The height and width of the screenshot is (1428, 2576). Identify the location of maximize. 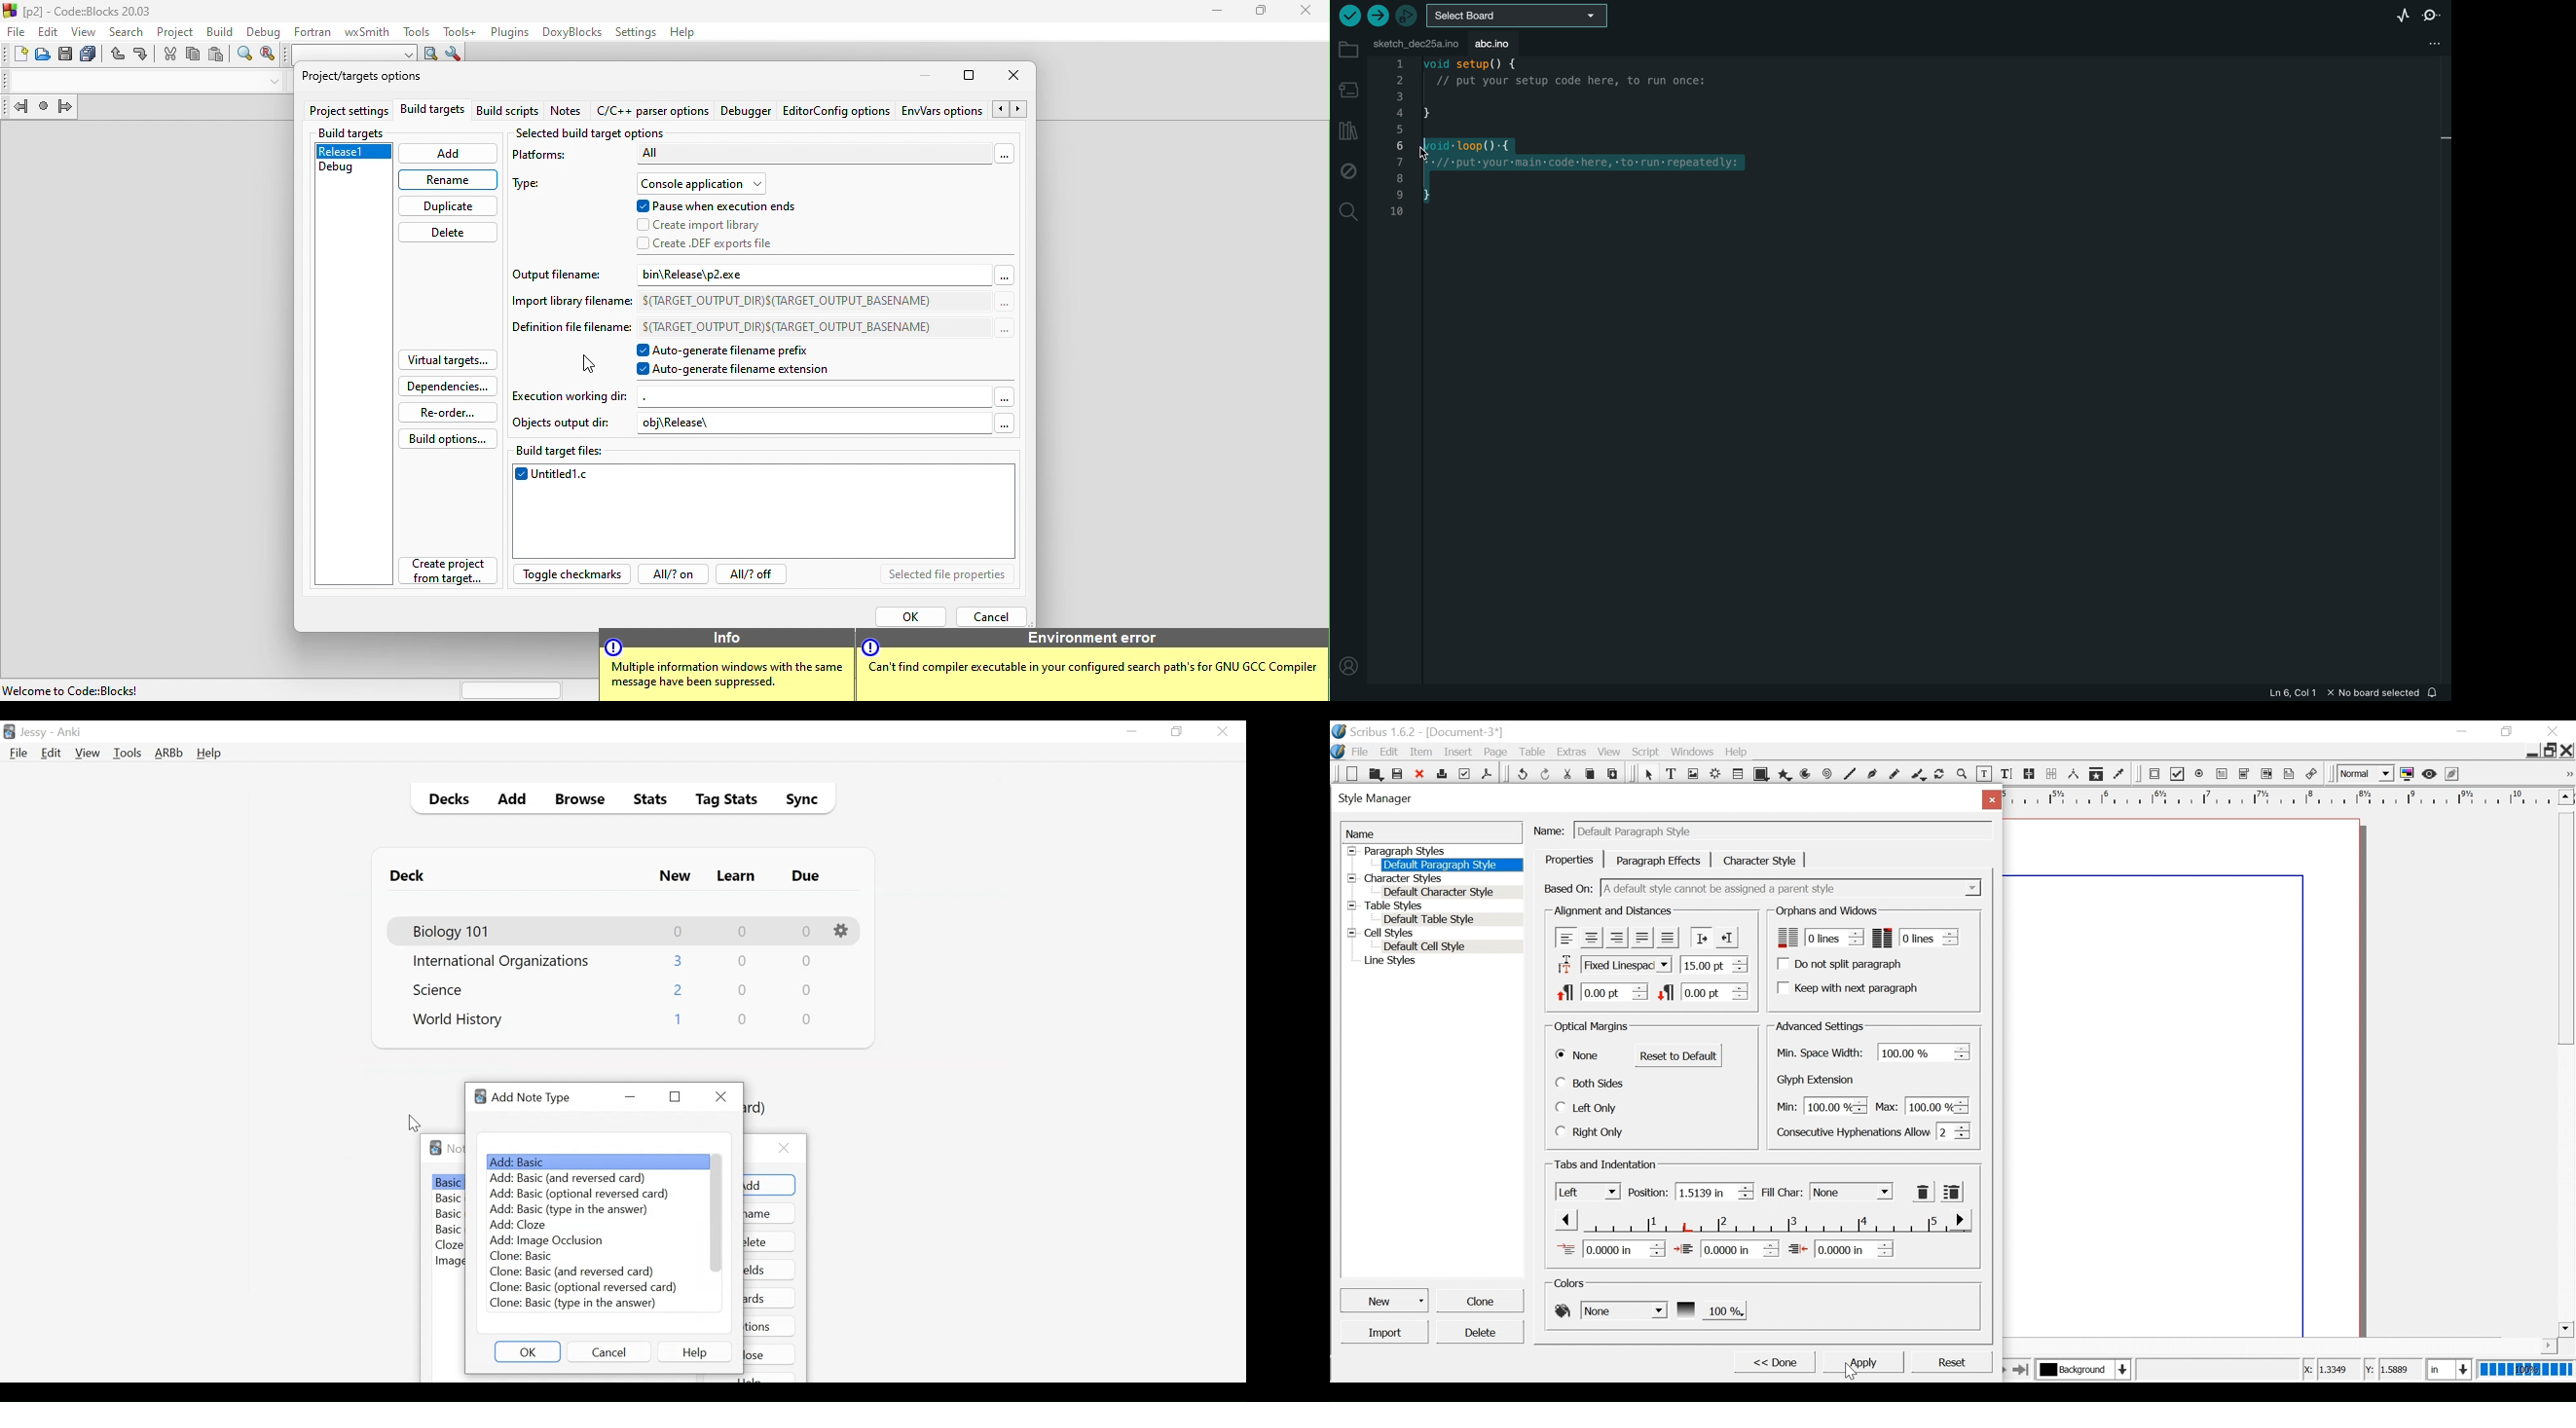
(970, 79).